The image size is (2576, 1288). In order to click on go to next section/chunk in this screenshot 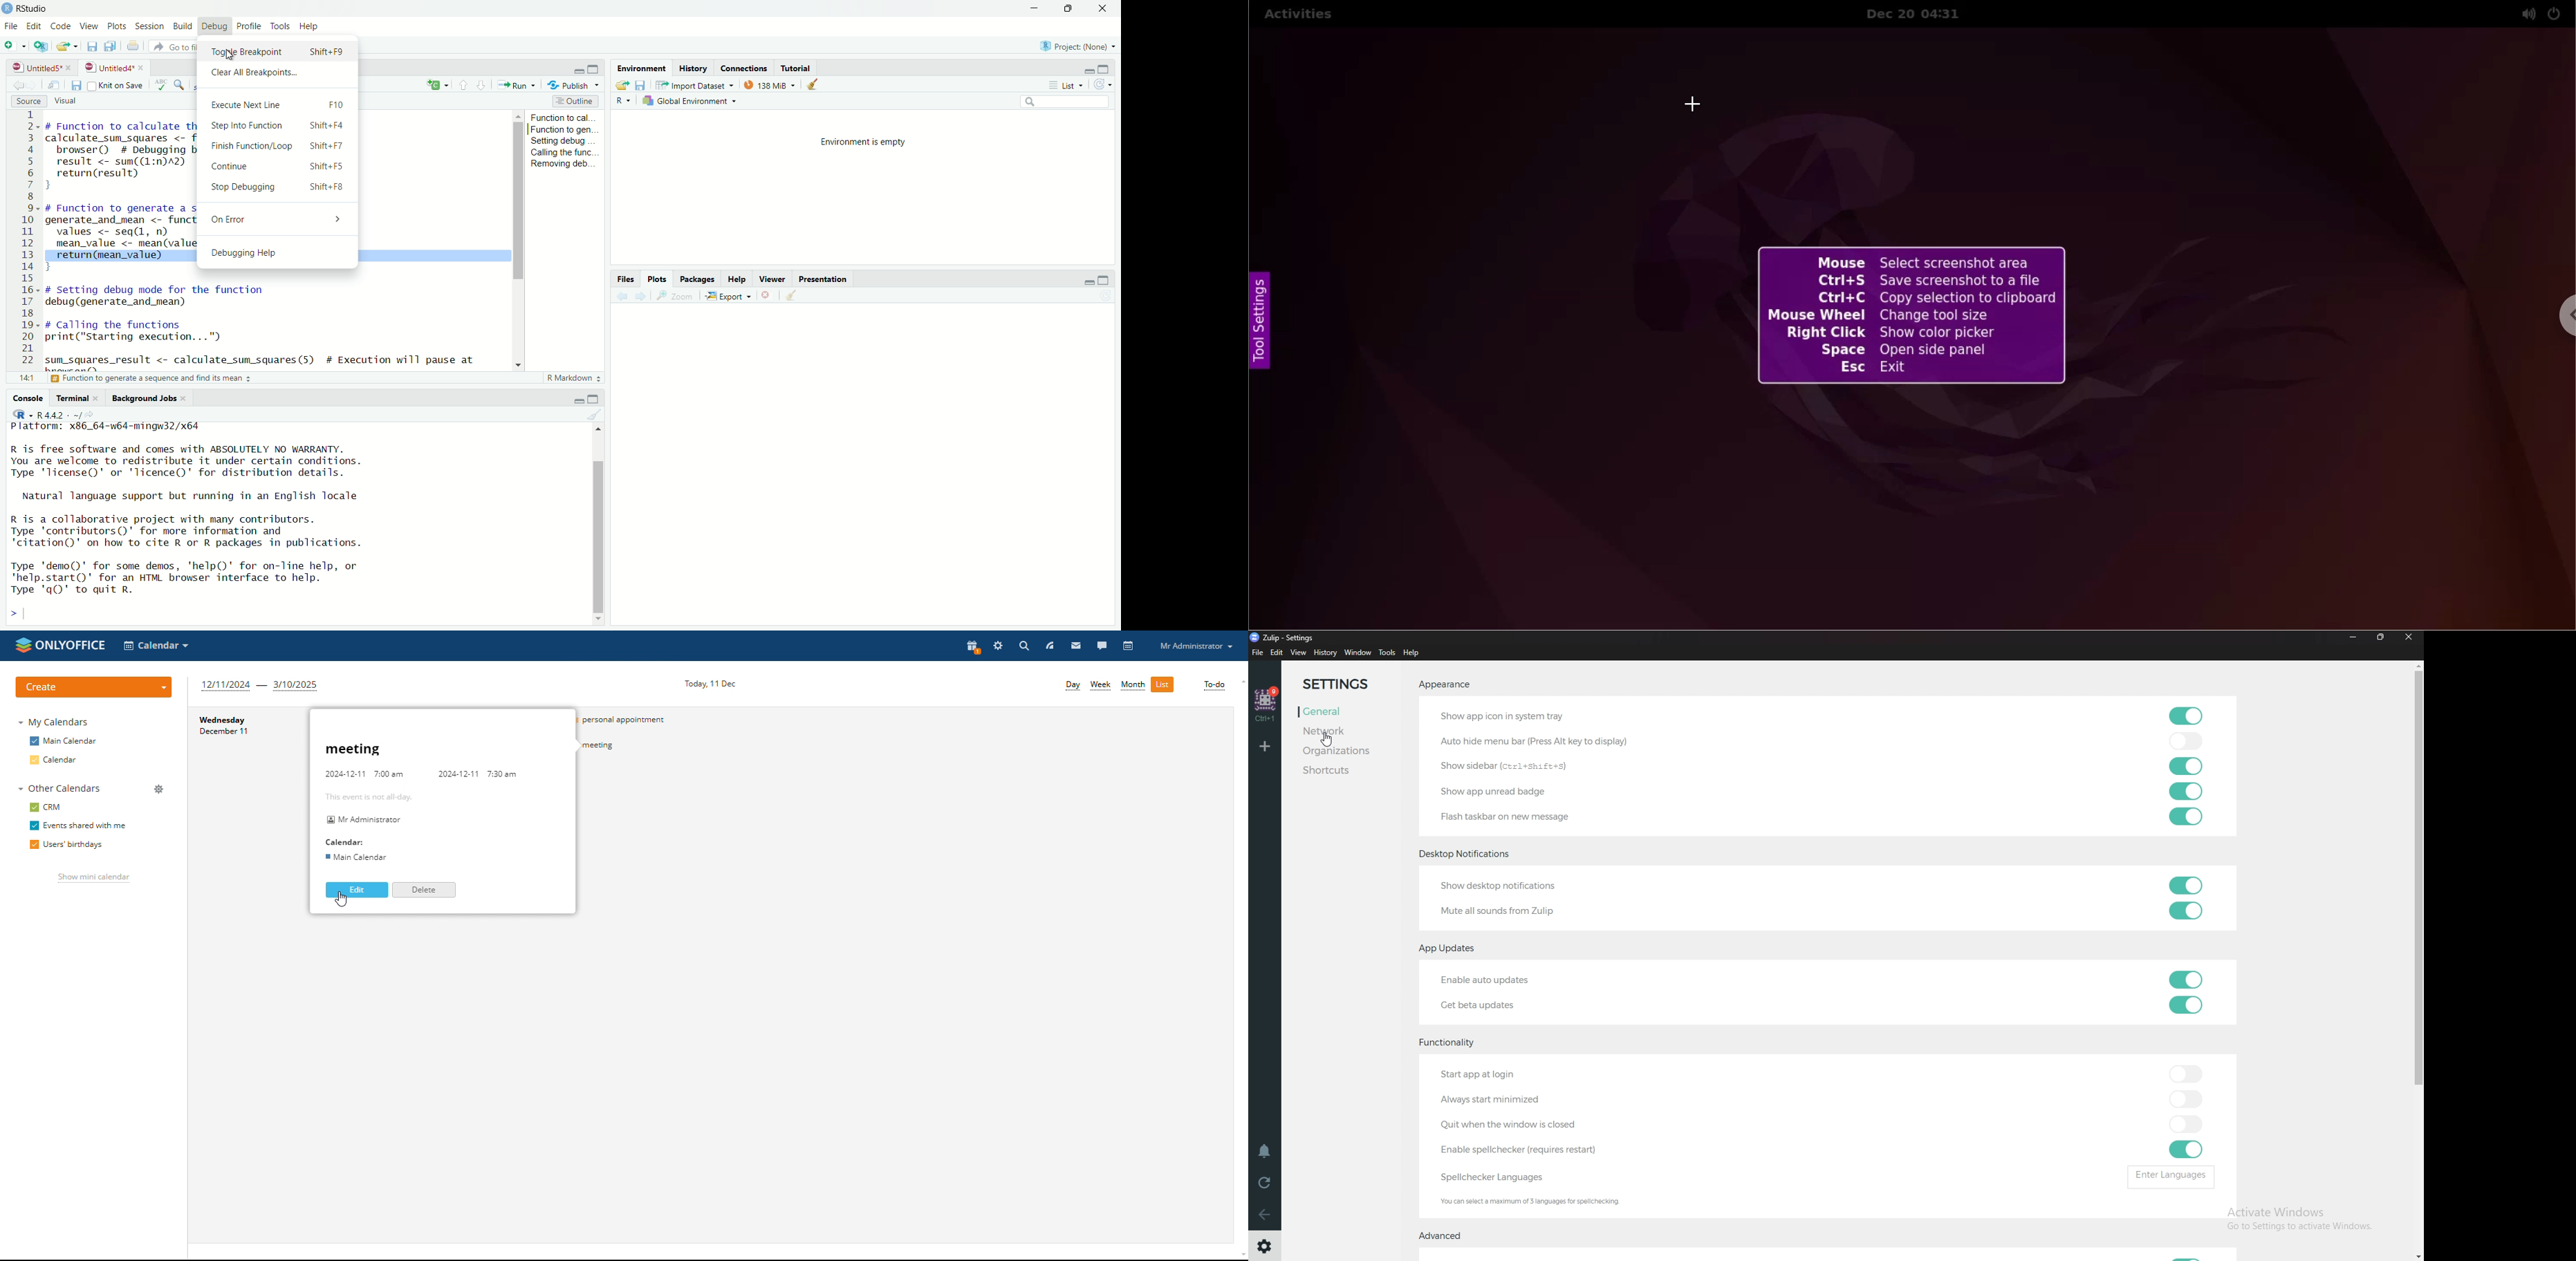, I will do `click(479, 86)`.